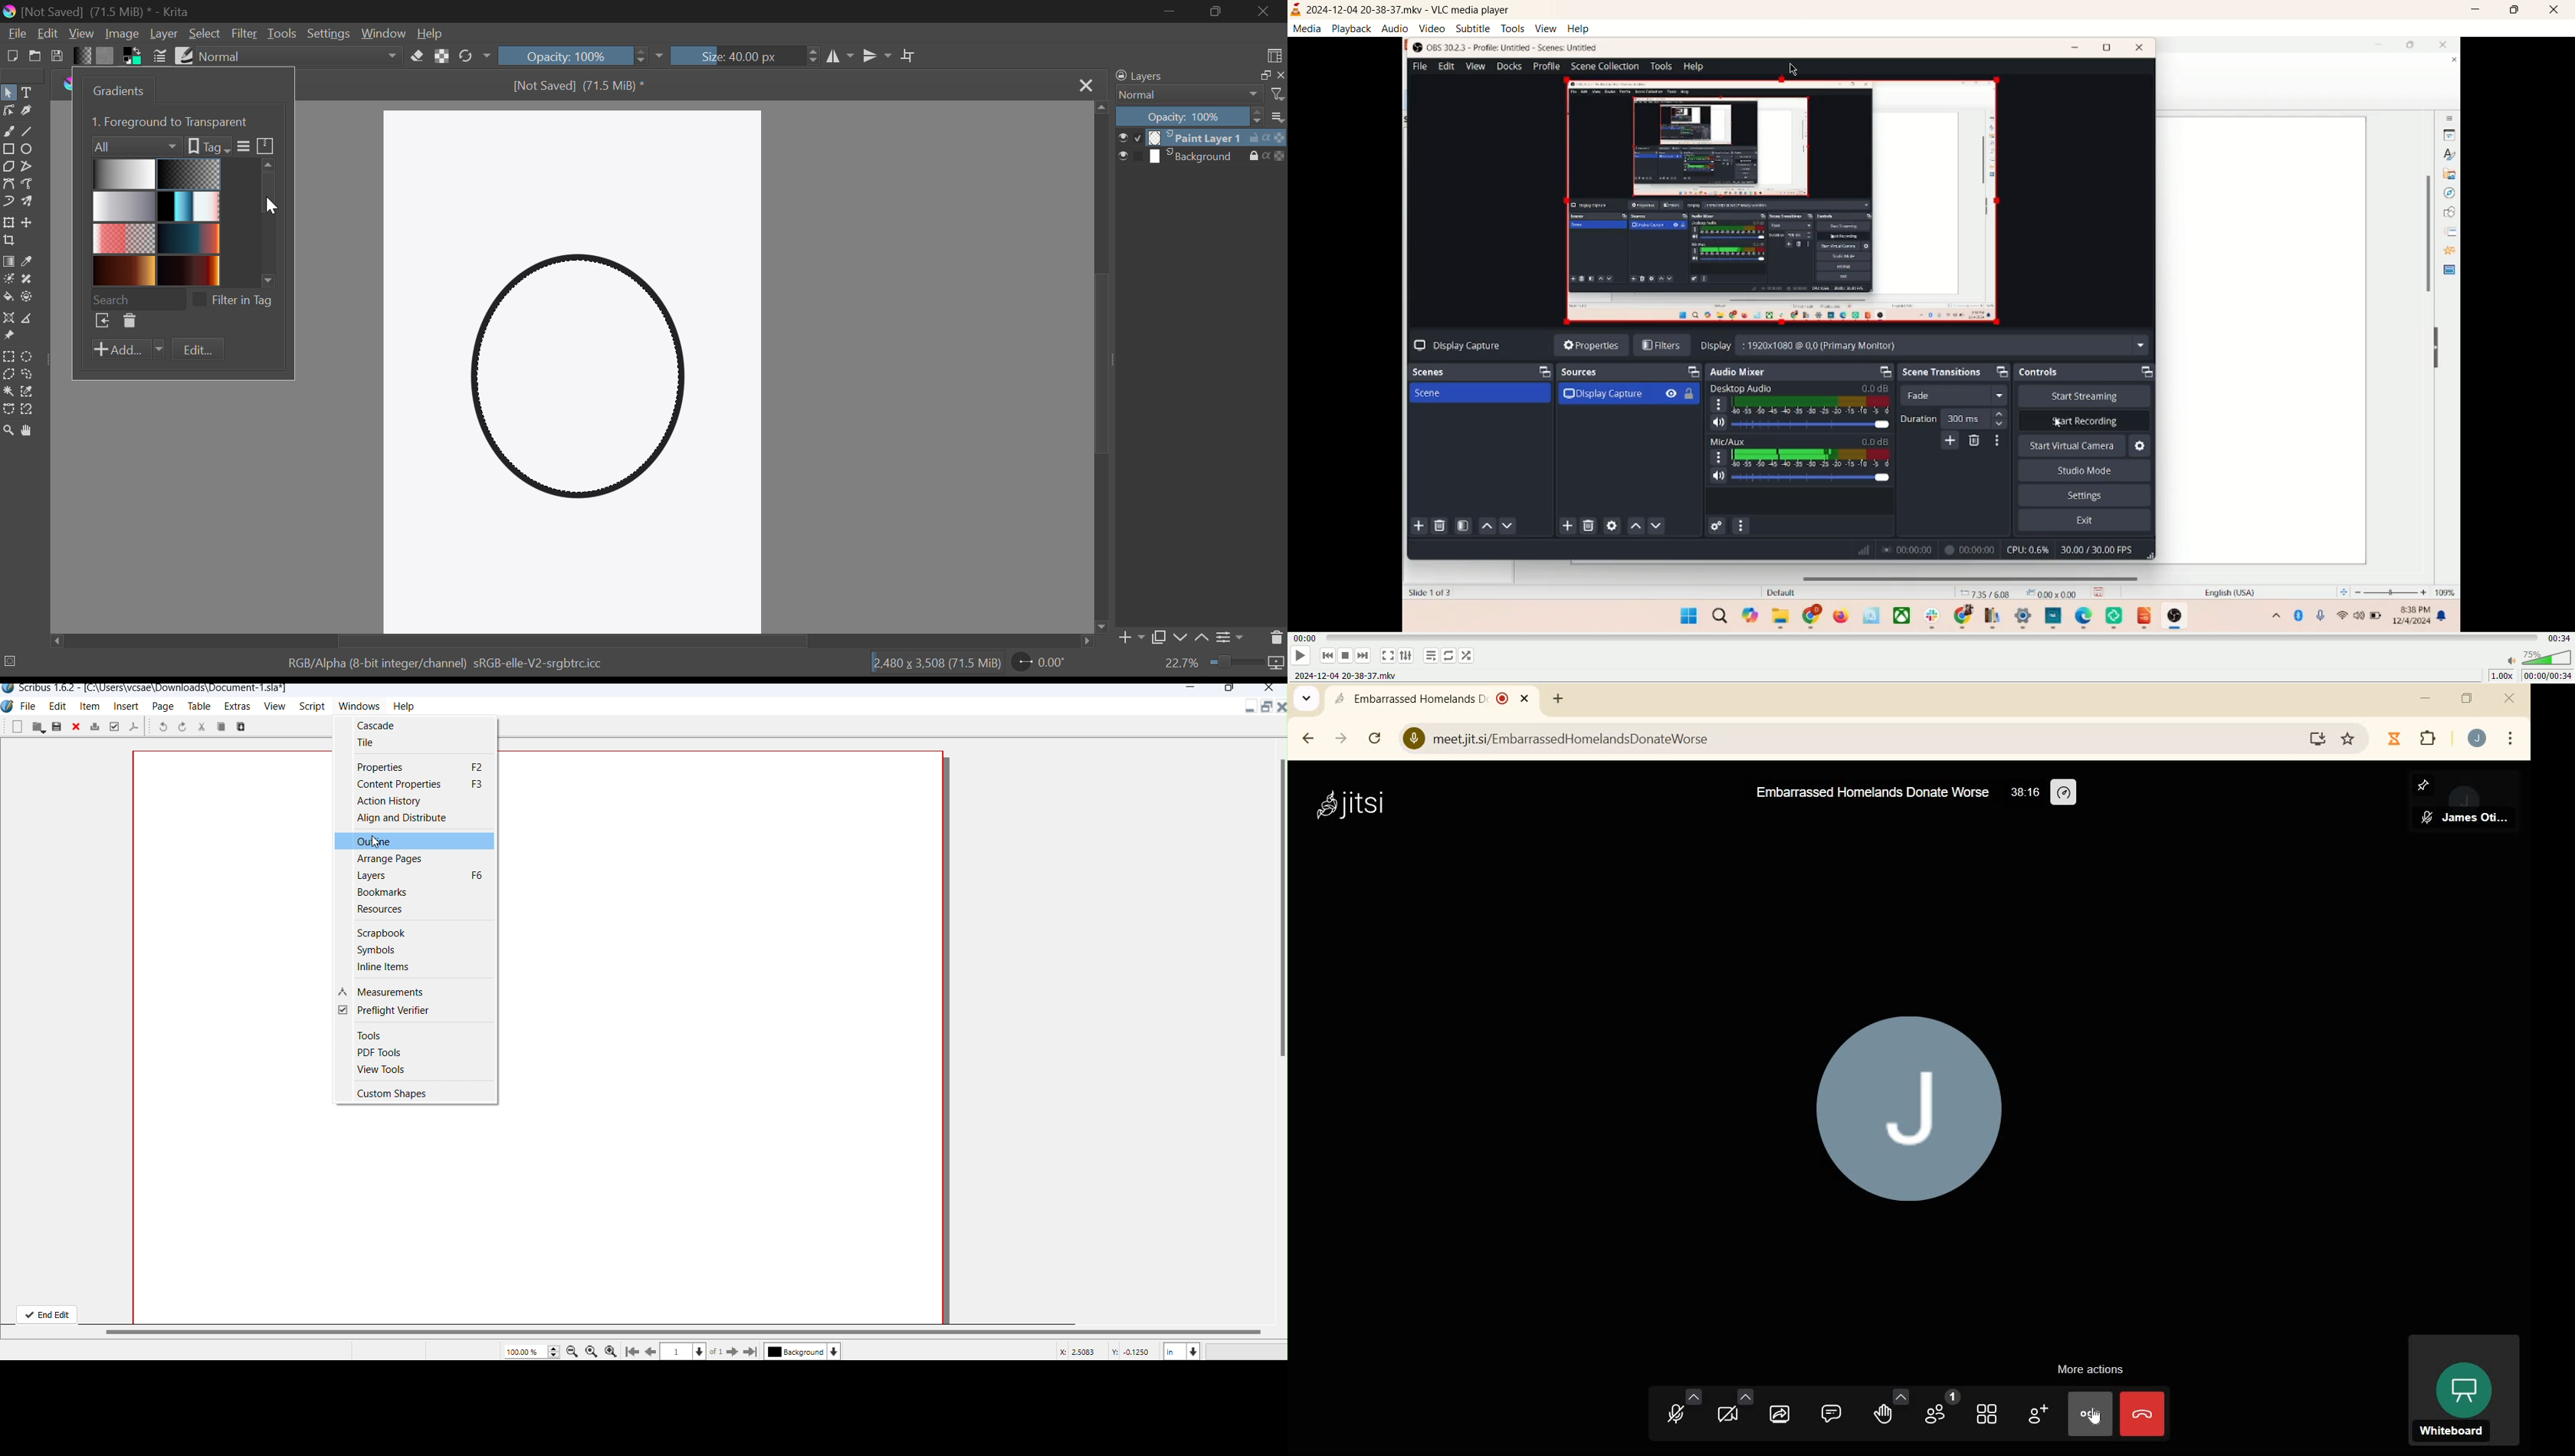  Describe the element at coordinates (420, 784) in the screenshot. I see `Content Properties` at that location.